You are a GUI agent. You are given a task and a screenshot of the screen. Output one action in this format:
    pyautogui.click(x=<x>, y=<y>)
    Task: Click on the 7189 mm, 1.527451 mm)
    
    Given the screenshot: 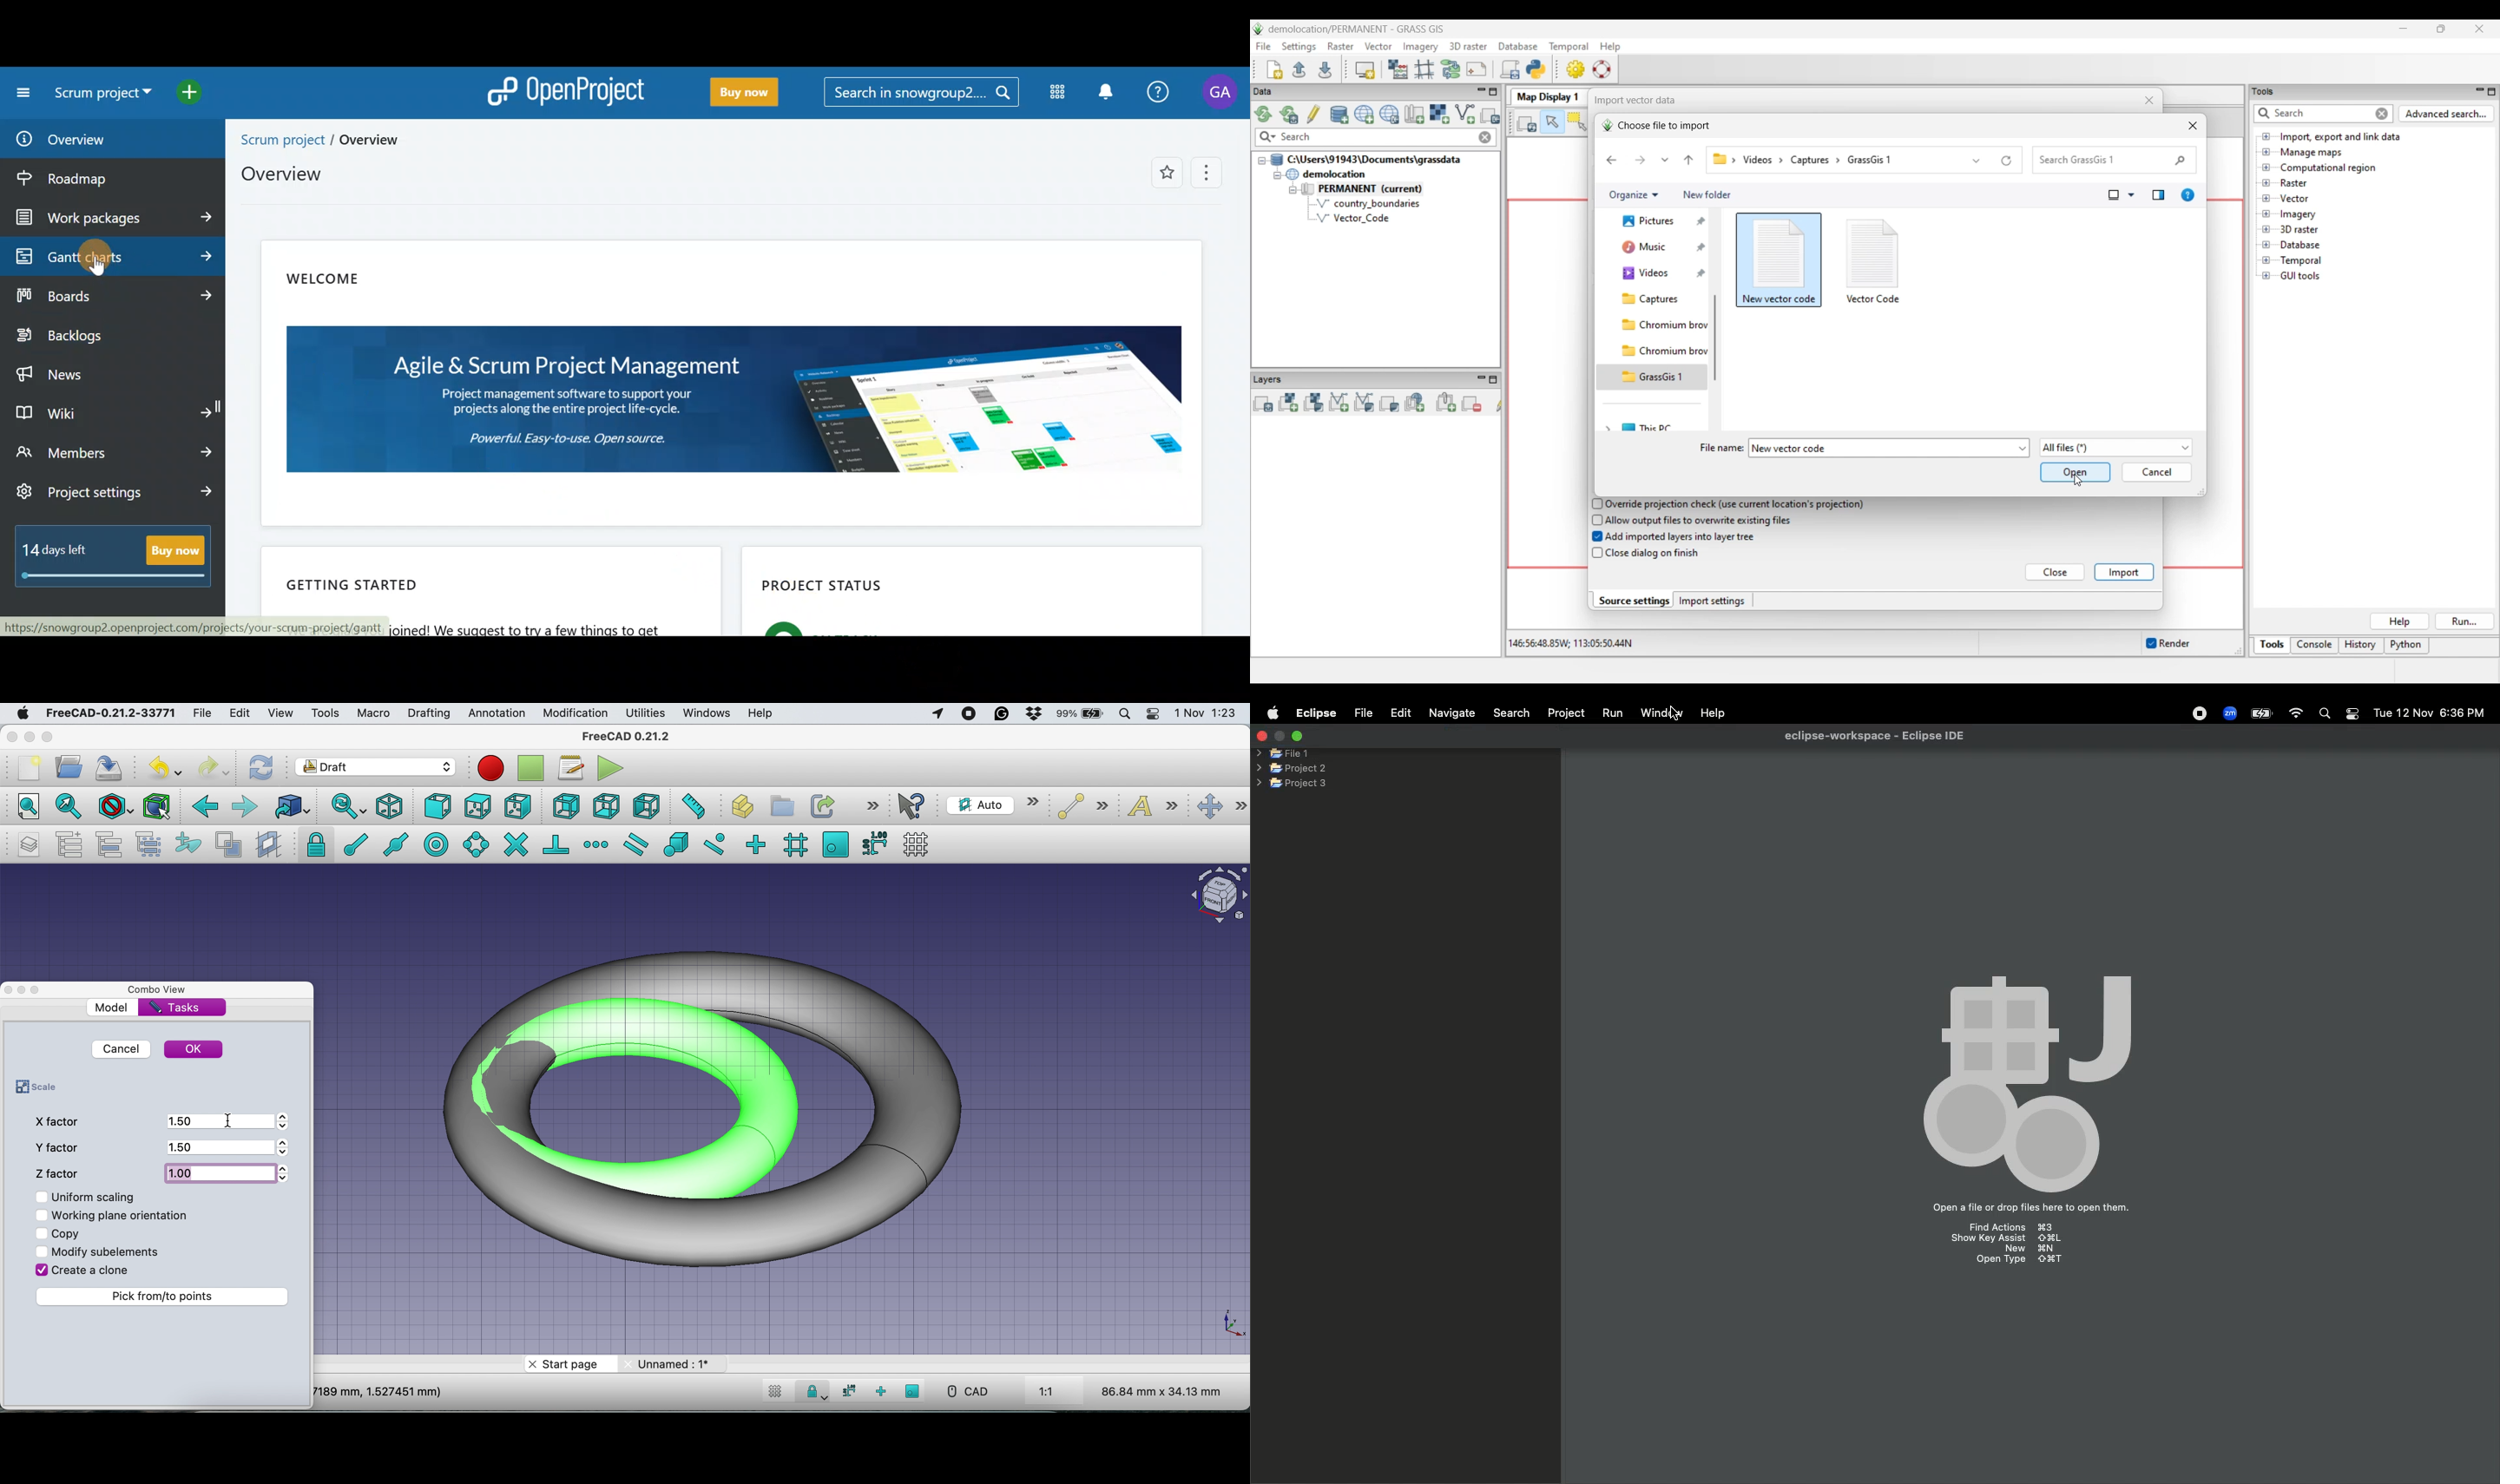 What is the action you would take?
    pyautogui.click(x=378, y=1392)
    